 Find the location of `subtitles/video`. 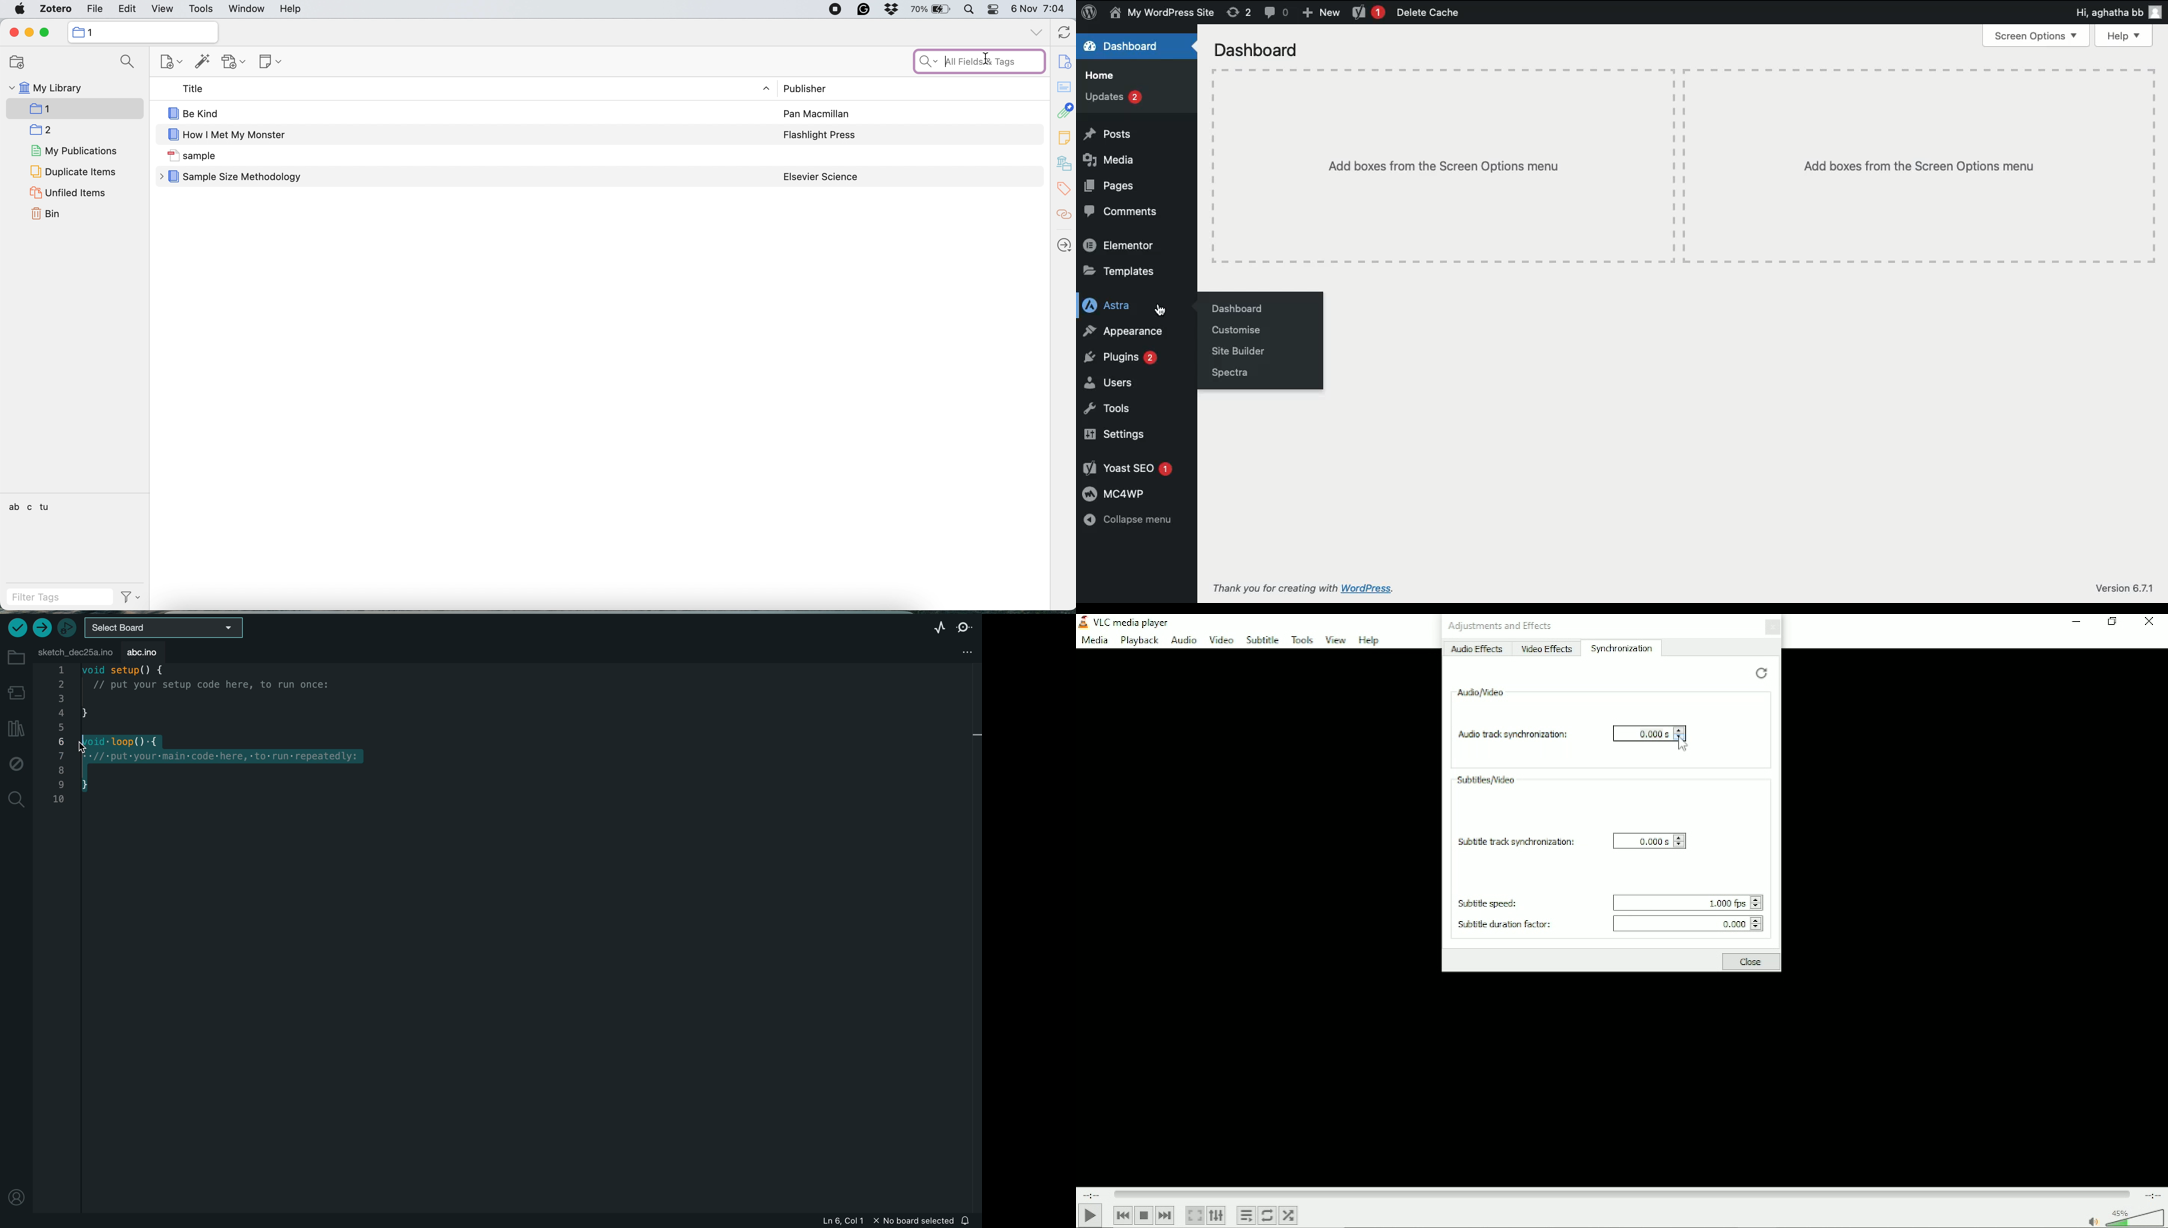

subtitles/video is located at coordinates (1486, 778).